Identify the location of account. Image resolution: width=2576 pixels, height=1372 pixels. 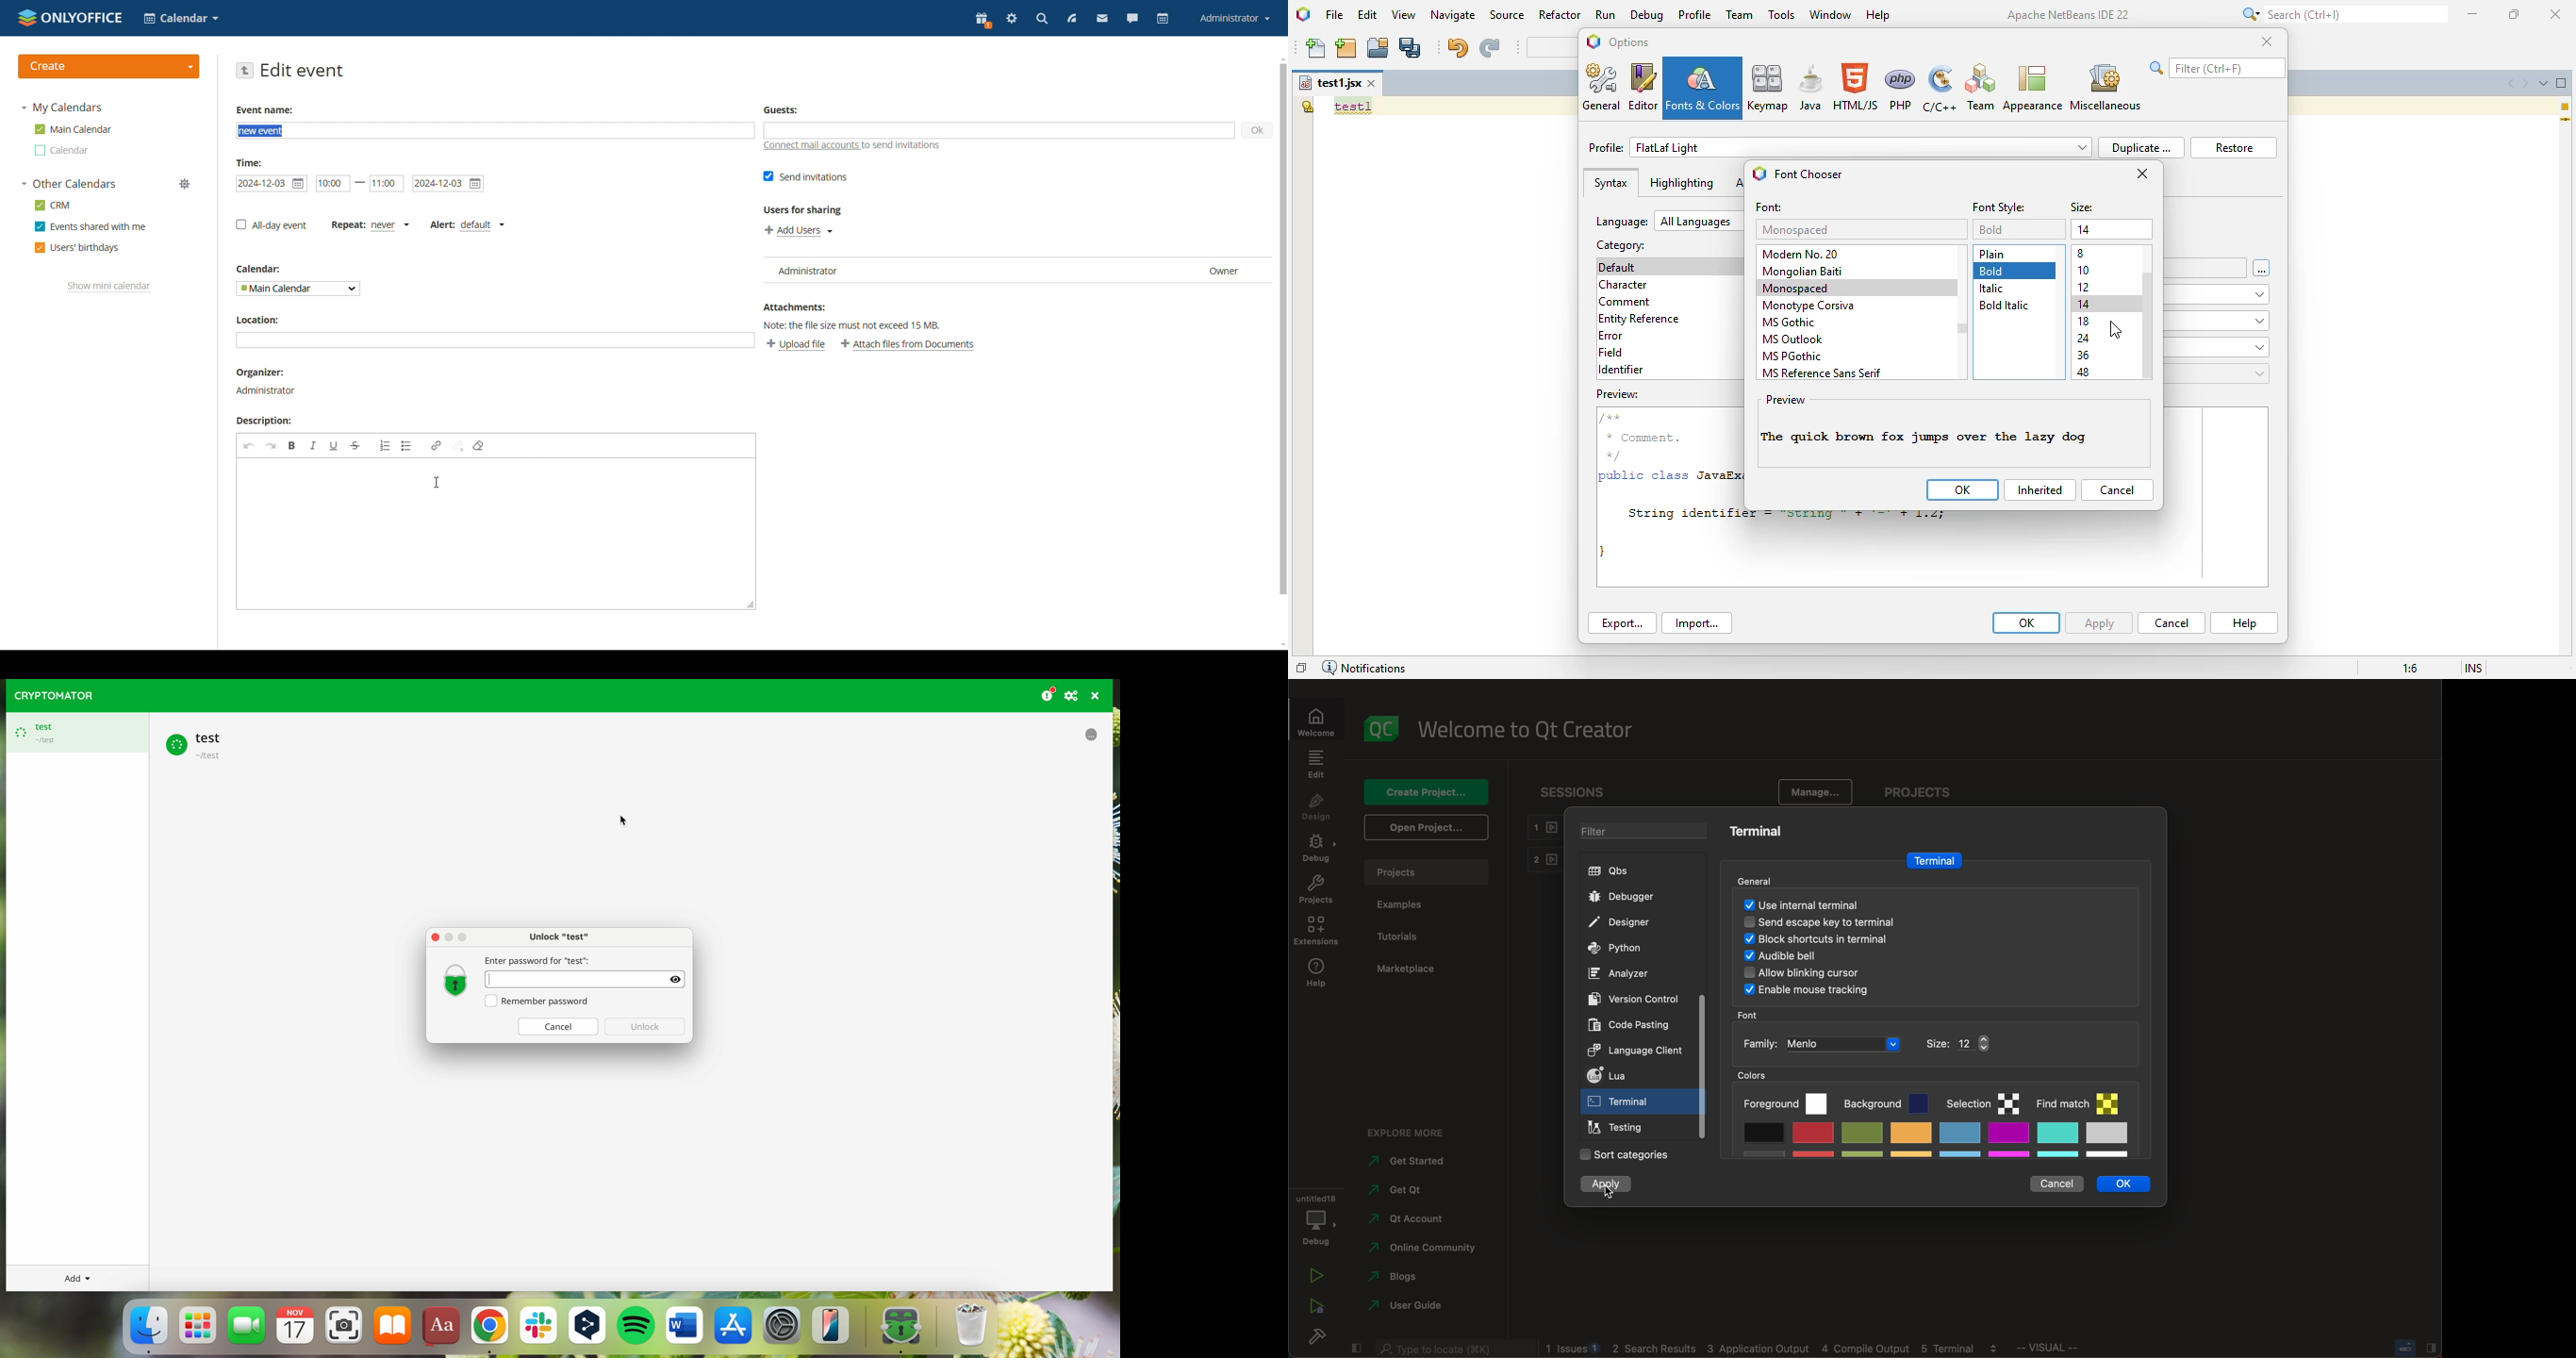
(1411, 1215).